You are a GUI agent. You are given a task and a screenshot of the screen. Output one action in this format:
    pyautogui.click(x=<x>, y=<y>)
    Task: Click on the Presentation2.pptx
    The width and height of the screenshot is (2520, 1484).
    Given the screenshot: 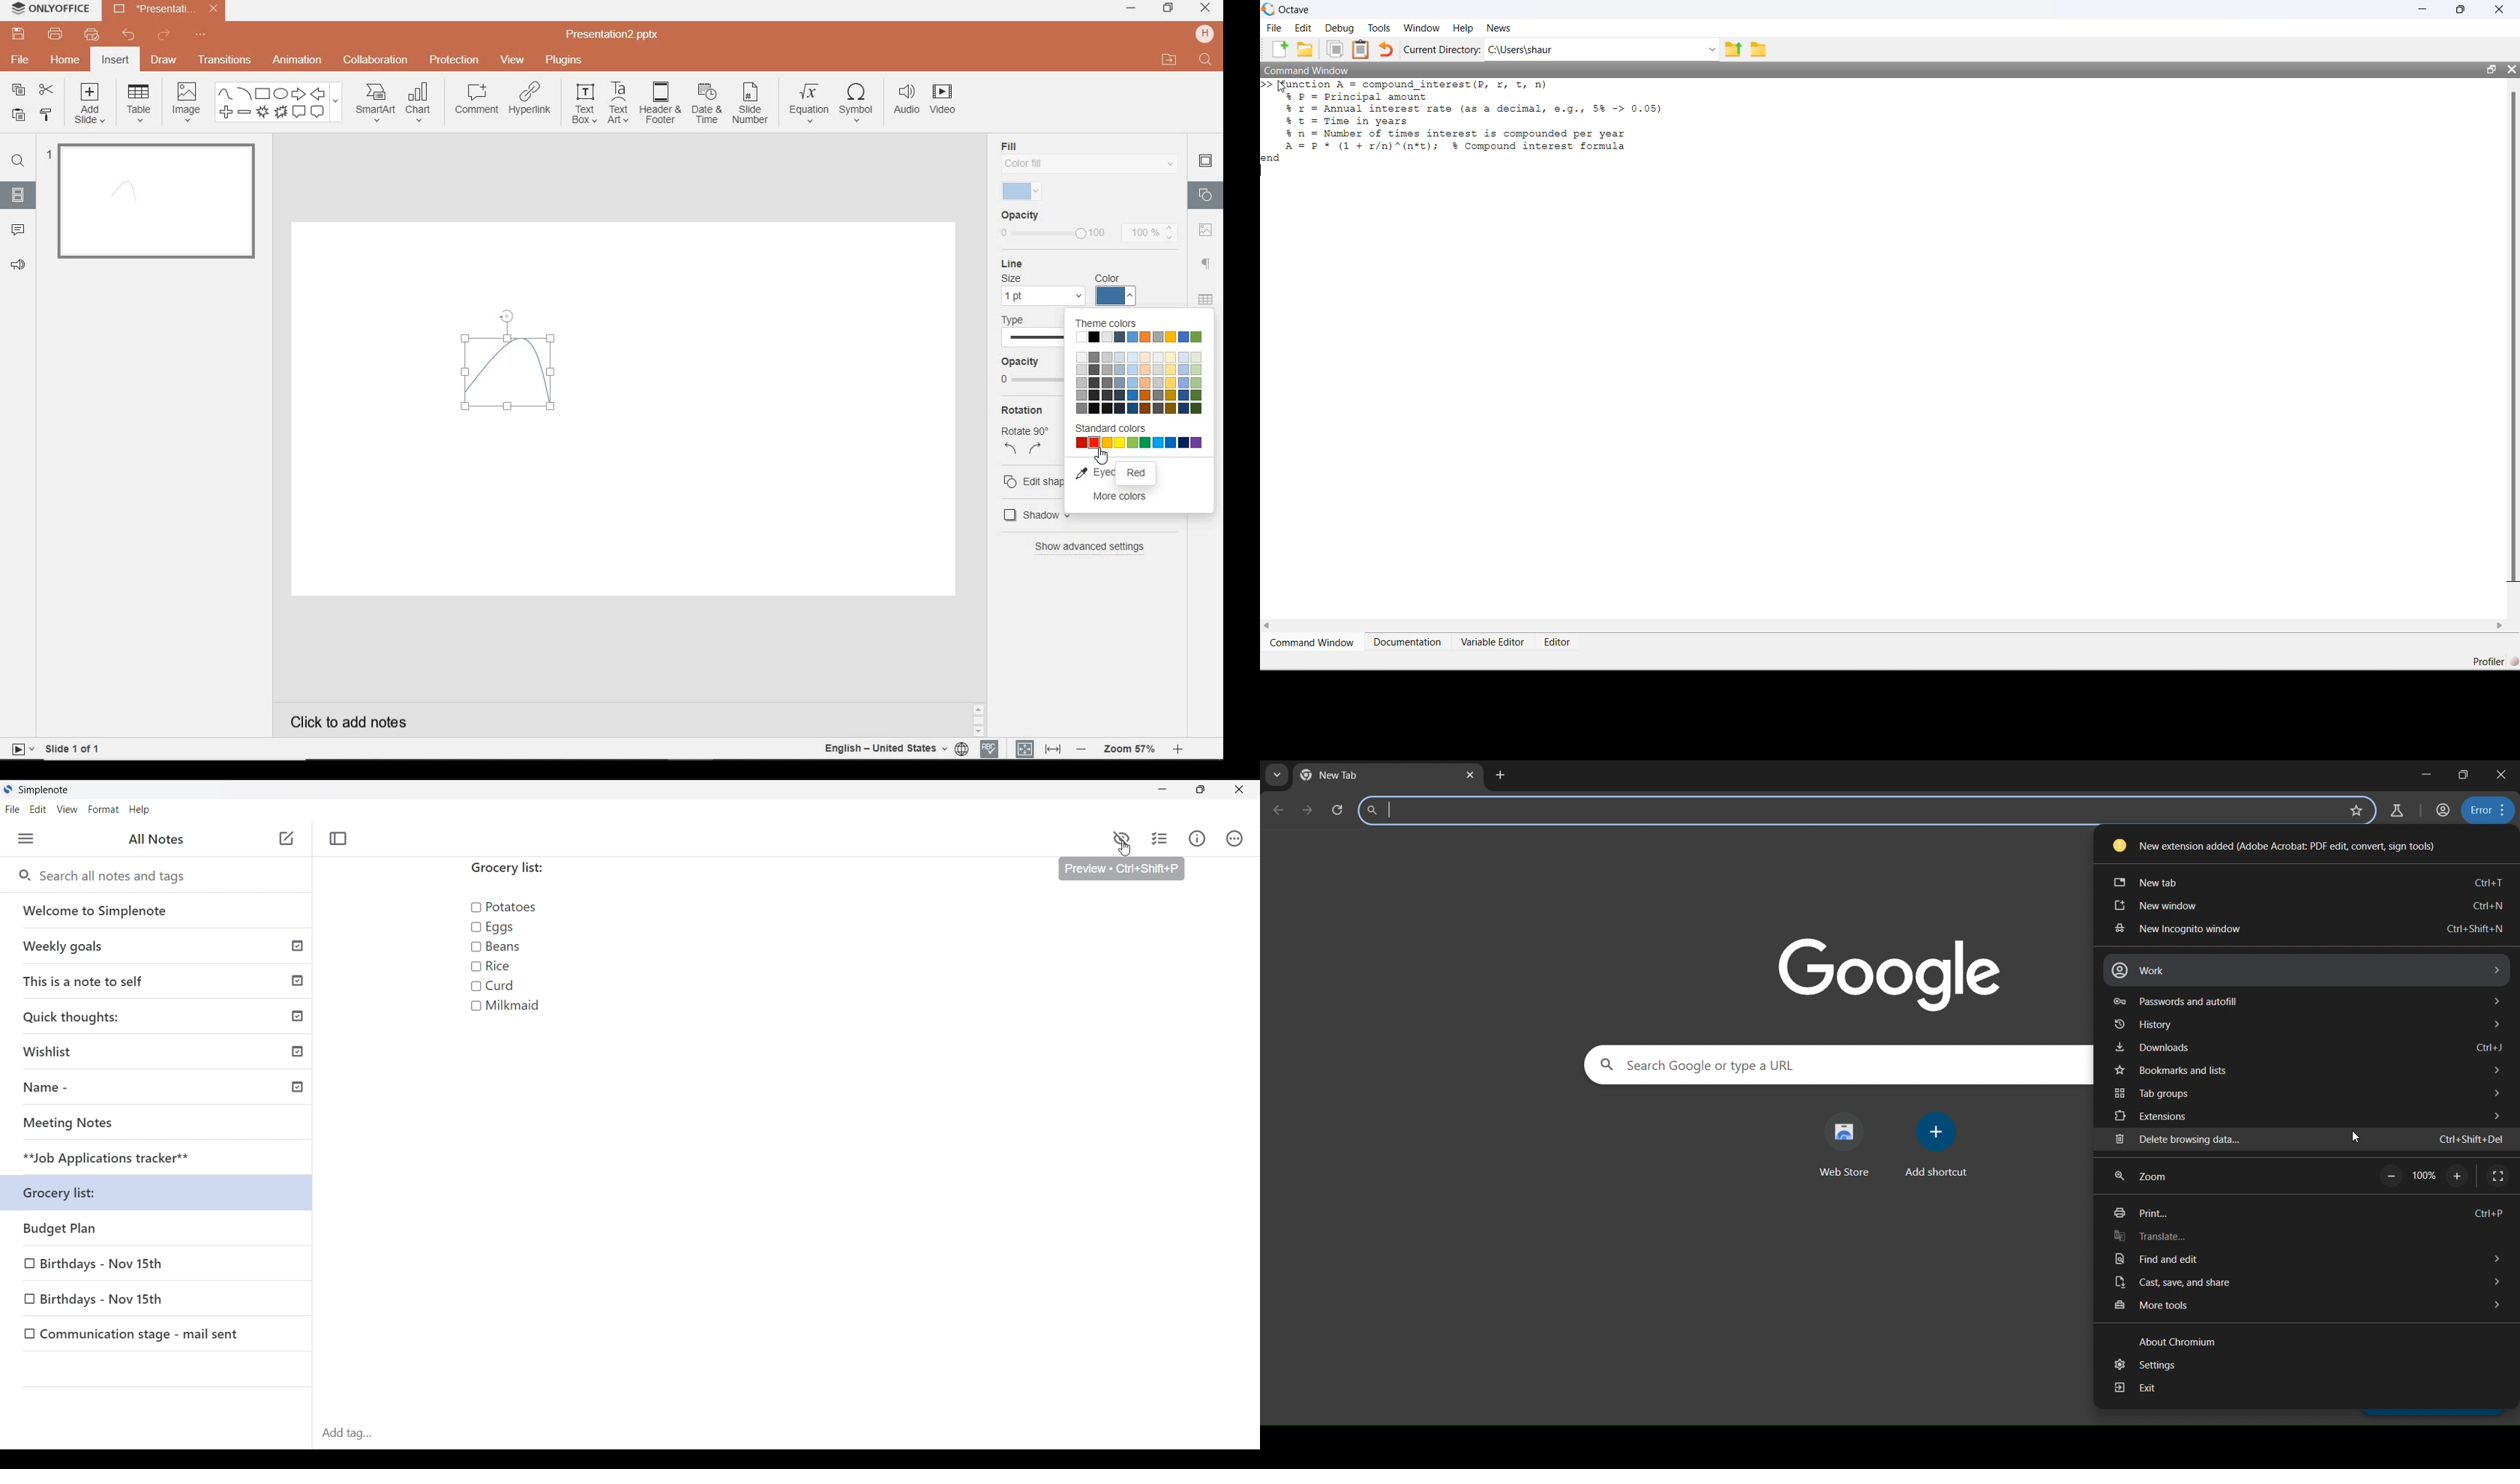 What is the action you would take?
    pyautogui.click(x=614, y=36)
    